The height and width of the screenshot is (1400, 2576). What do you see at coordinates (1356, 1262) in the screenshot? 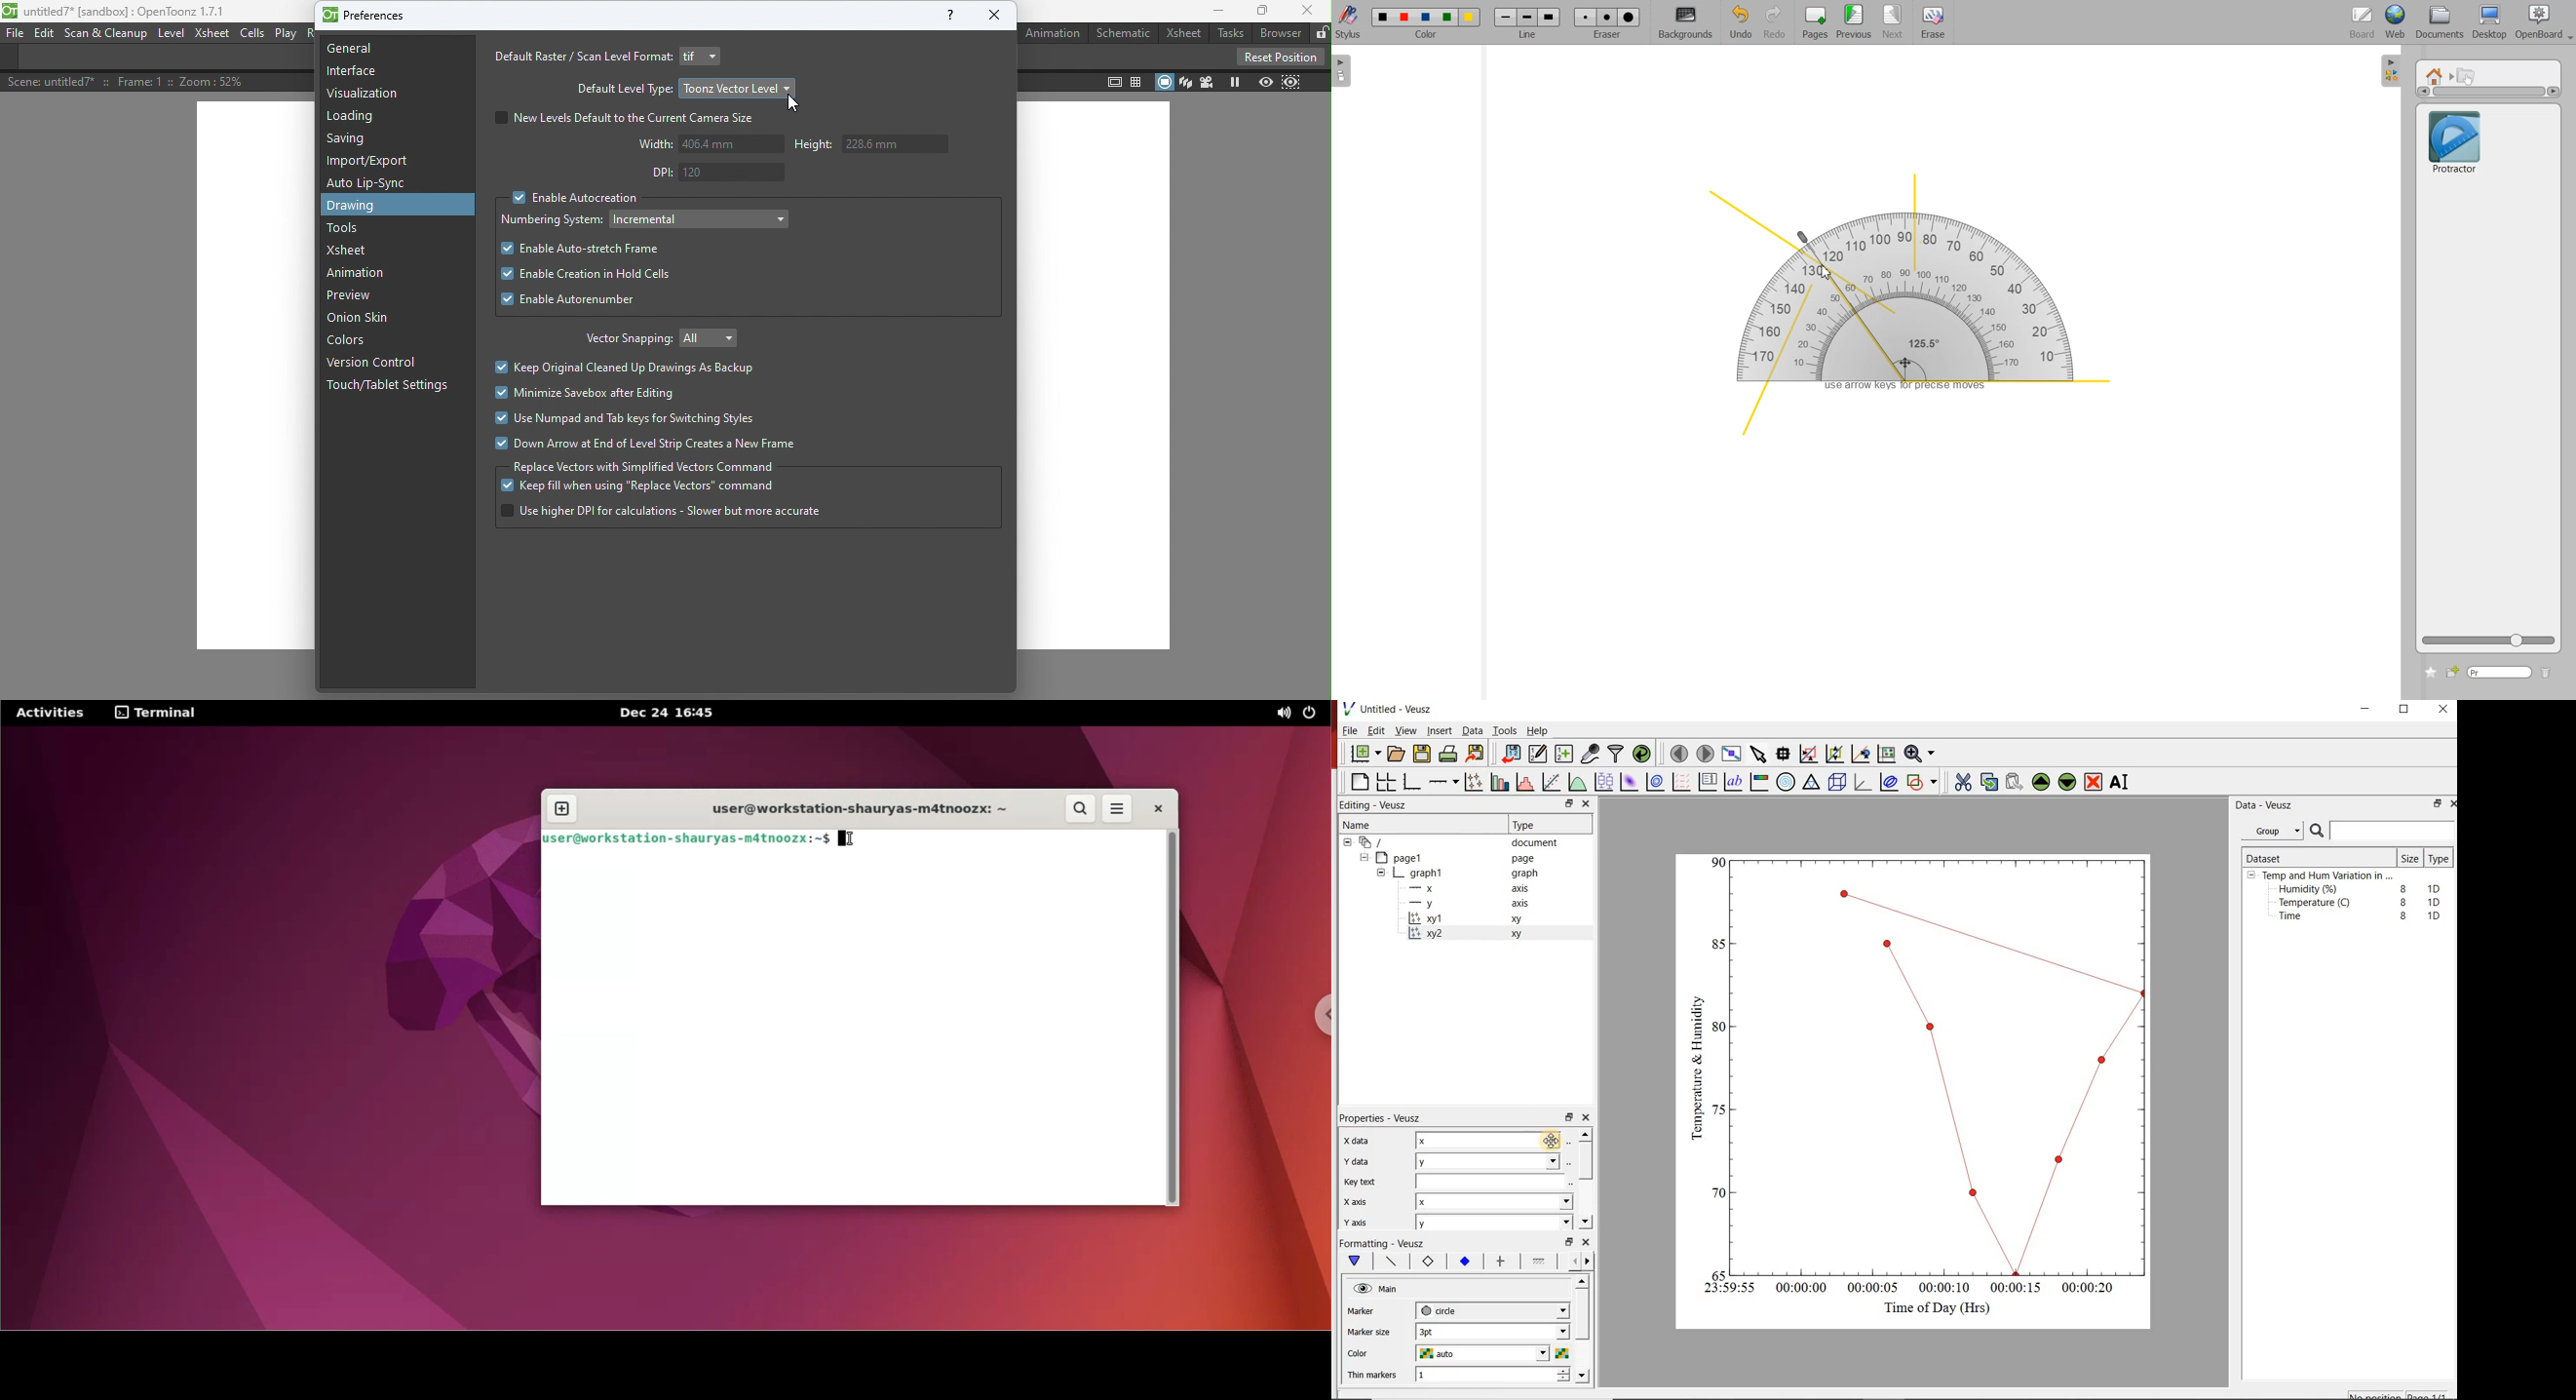
I see `main formatting` at bounding box center [1356, 1262].